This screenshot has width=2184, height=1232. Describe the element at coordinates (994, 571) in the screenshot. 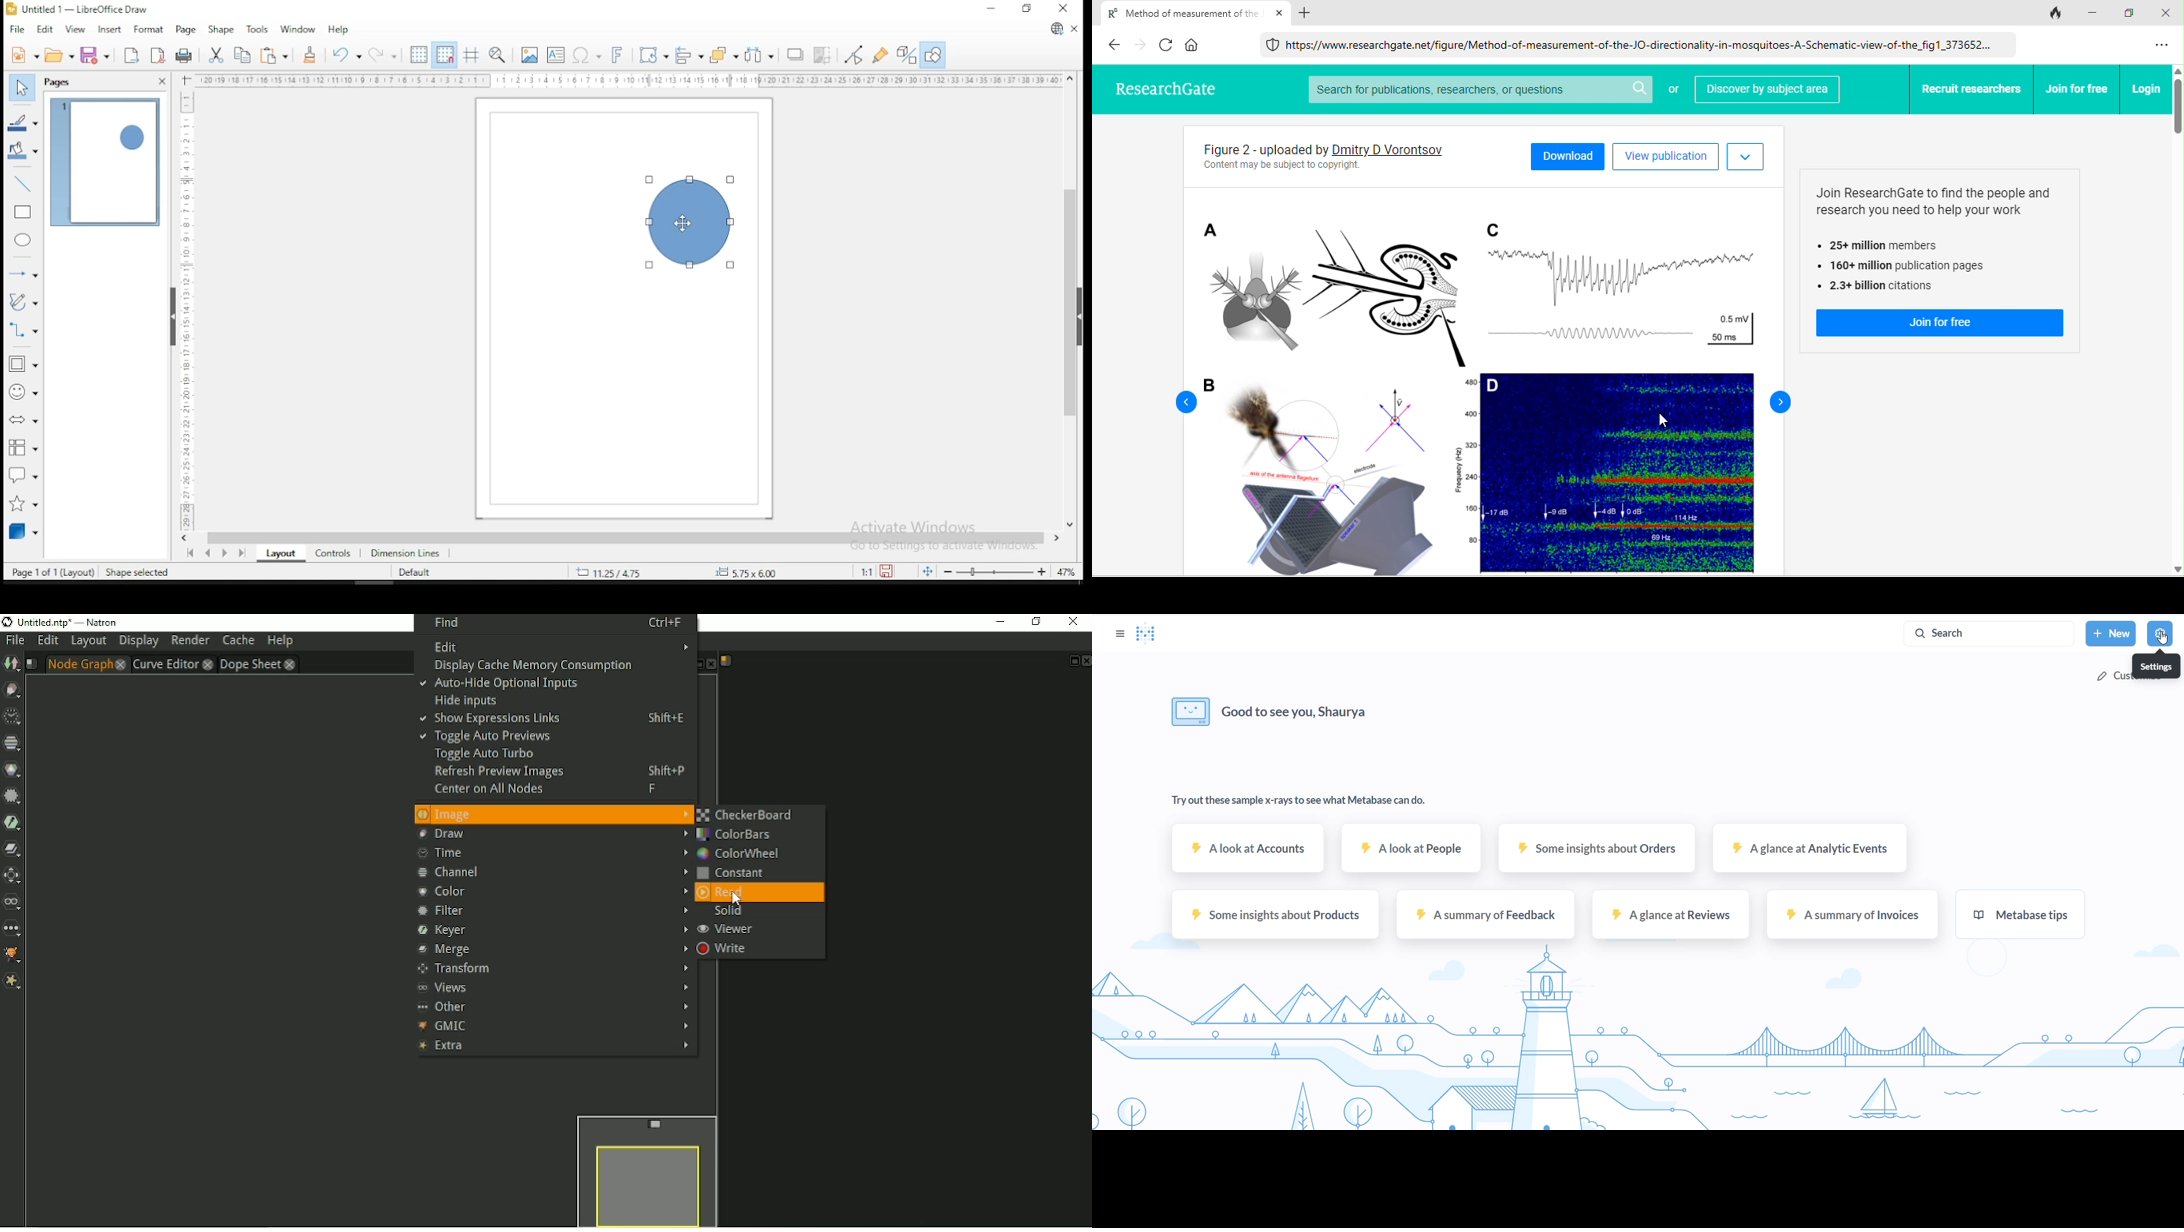

I see `zoom slider` at that location.